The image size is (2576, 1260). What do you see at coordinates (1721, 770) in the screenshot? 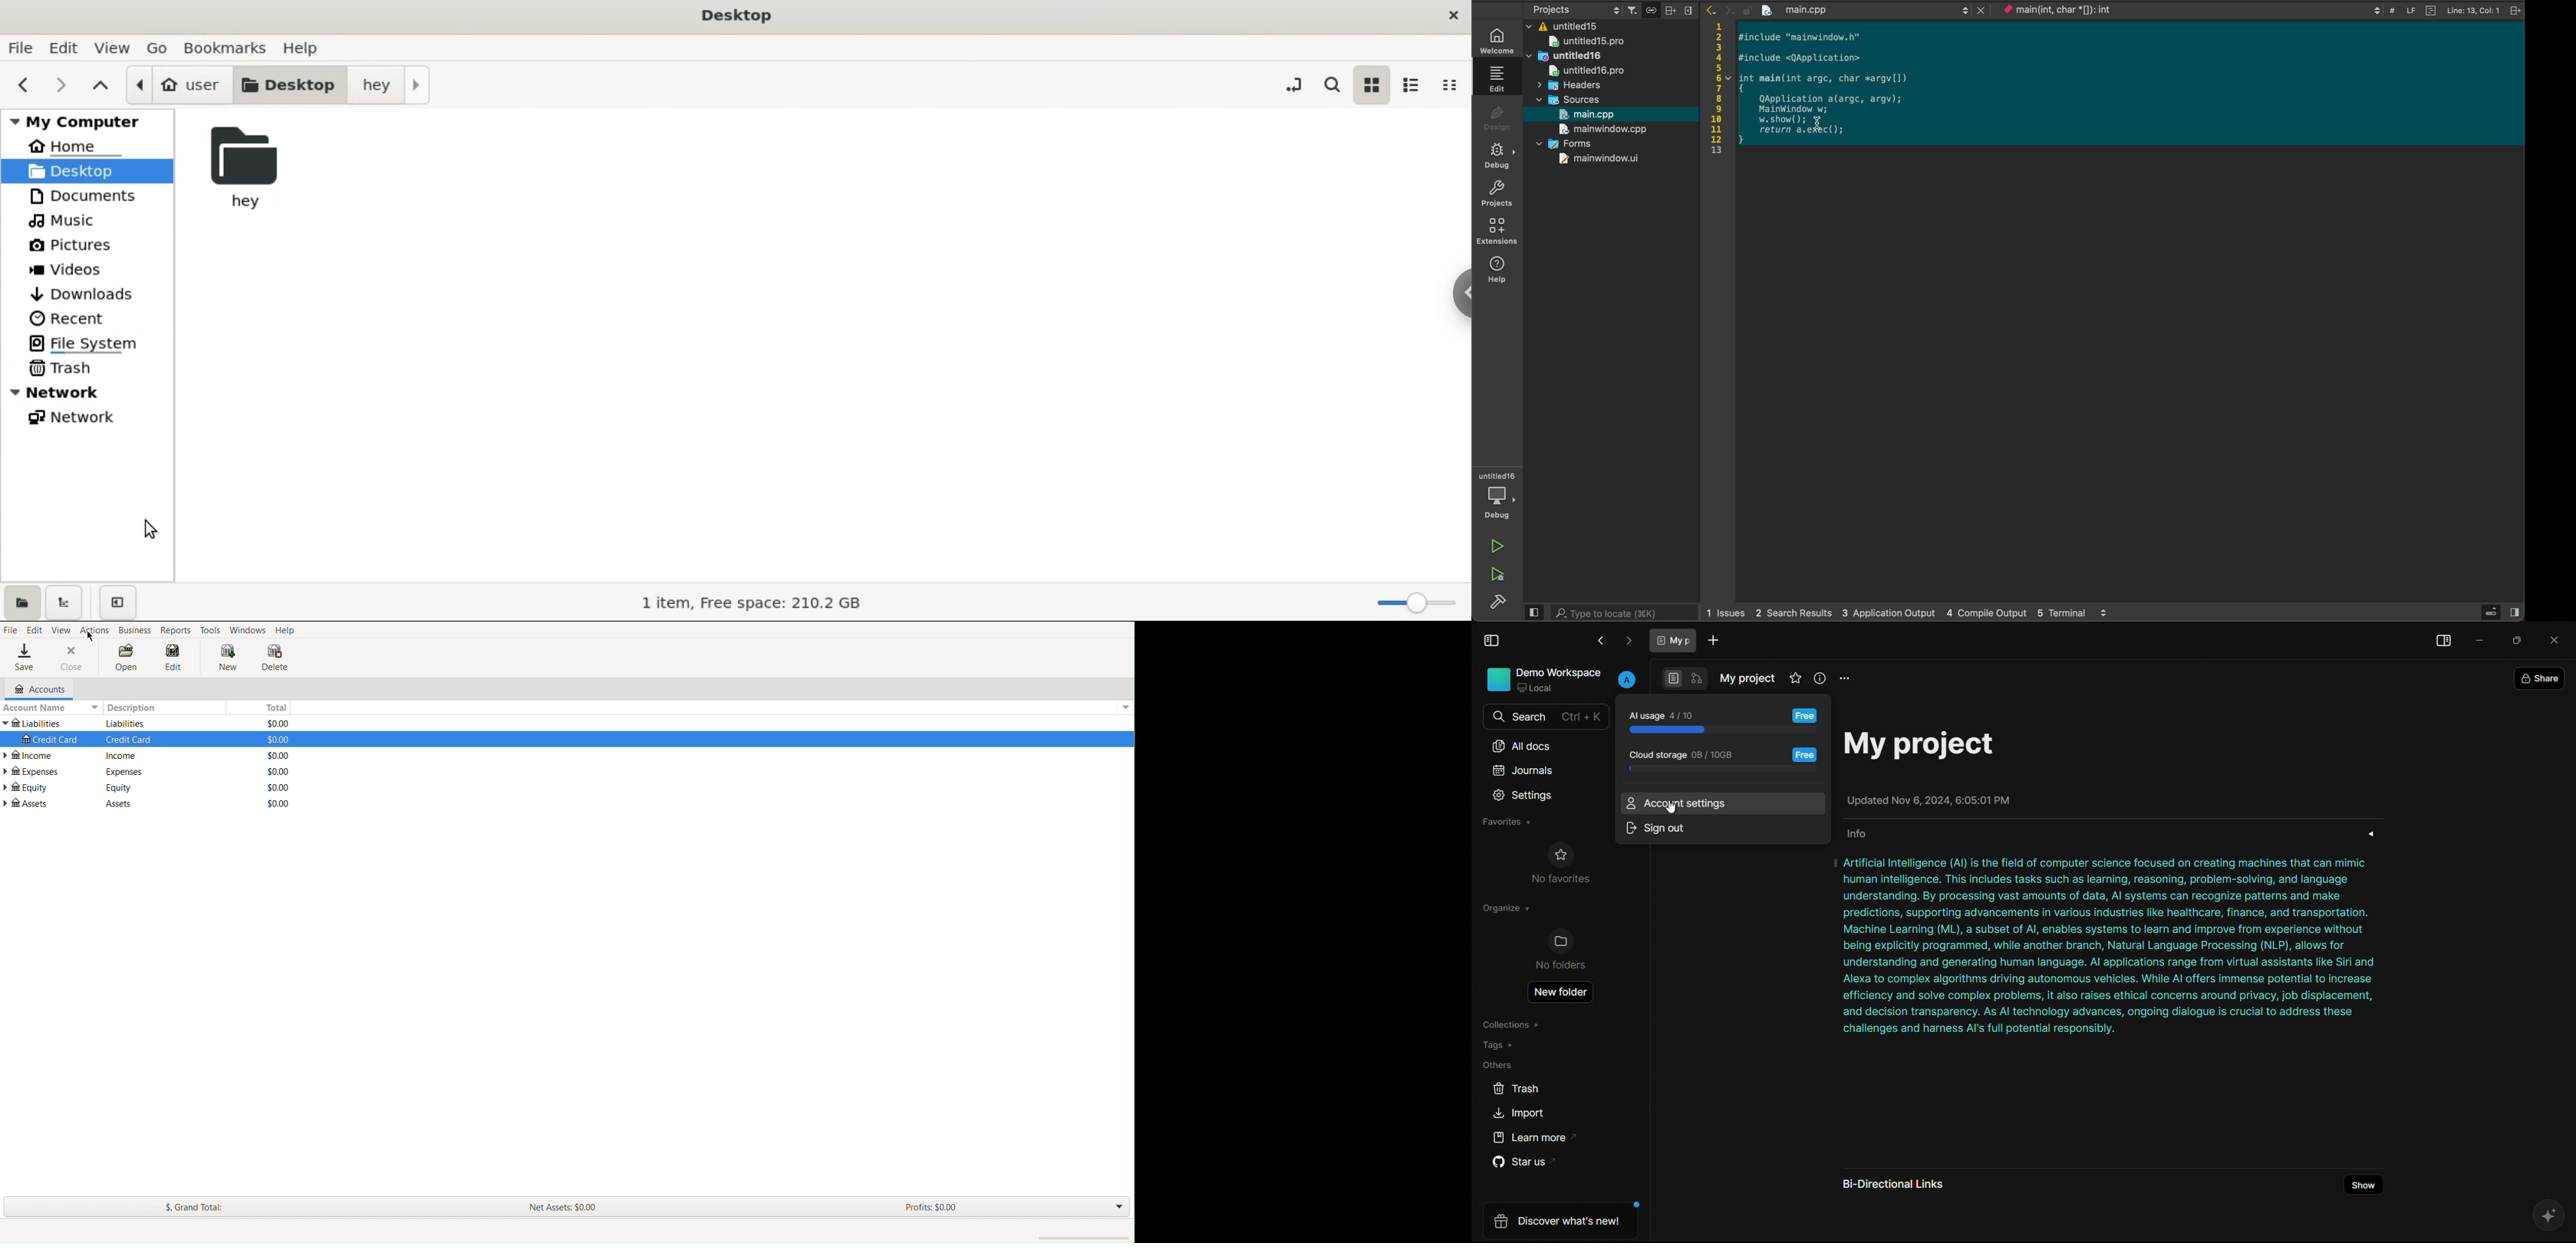
I see `progress bar` at bounding box center [1721, 770].